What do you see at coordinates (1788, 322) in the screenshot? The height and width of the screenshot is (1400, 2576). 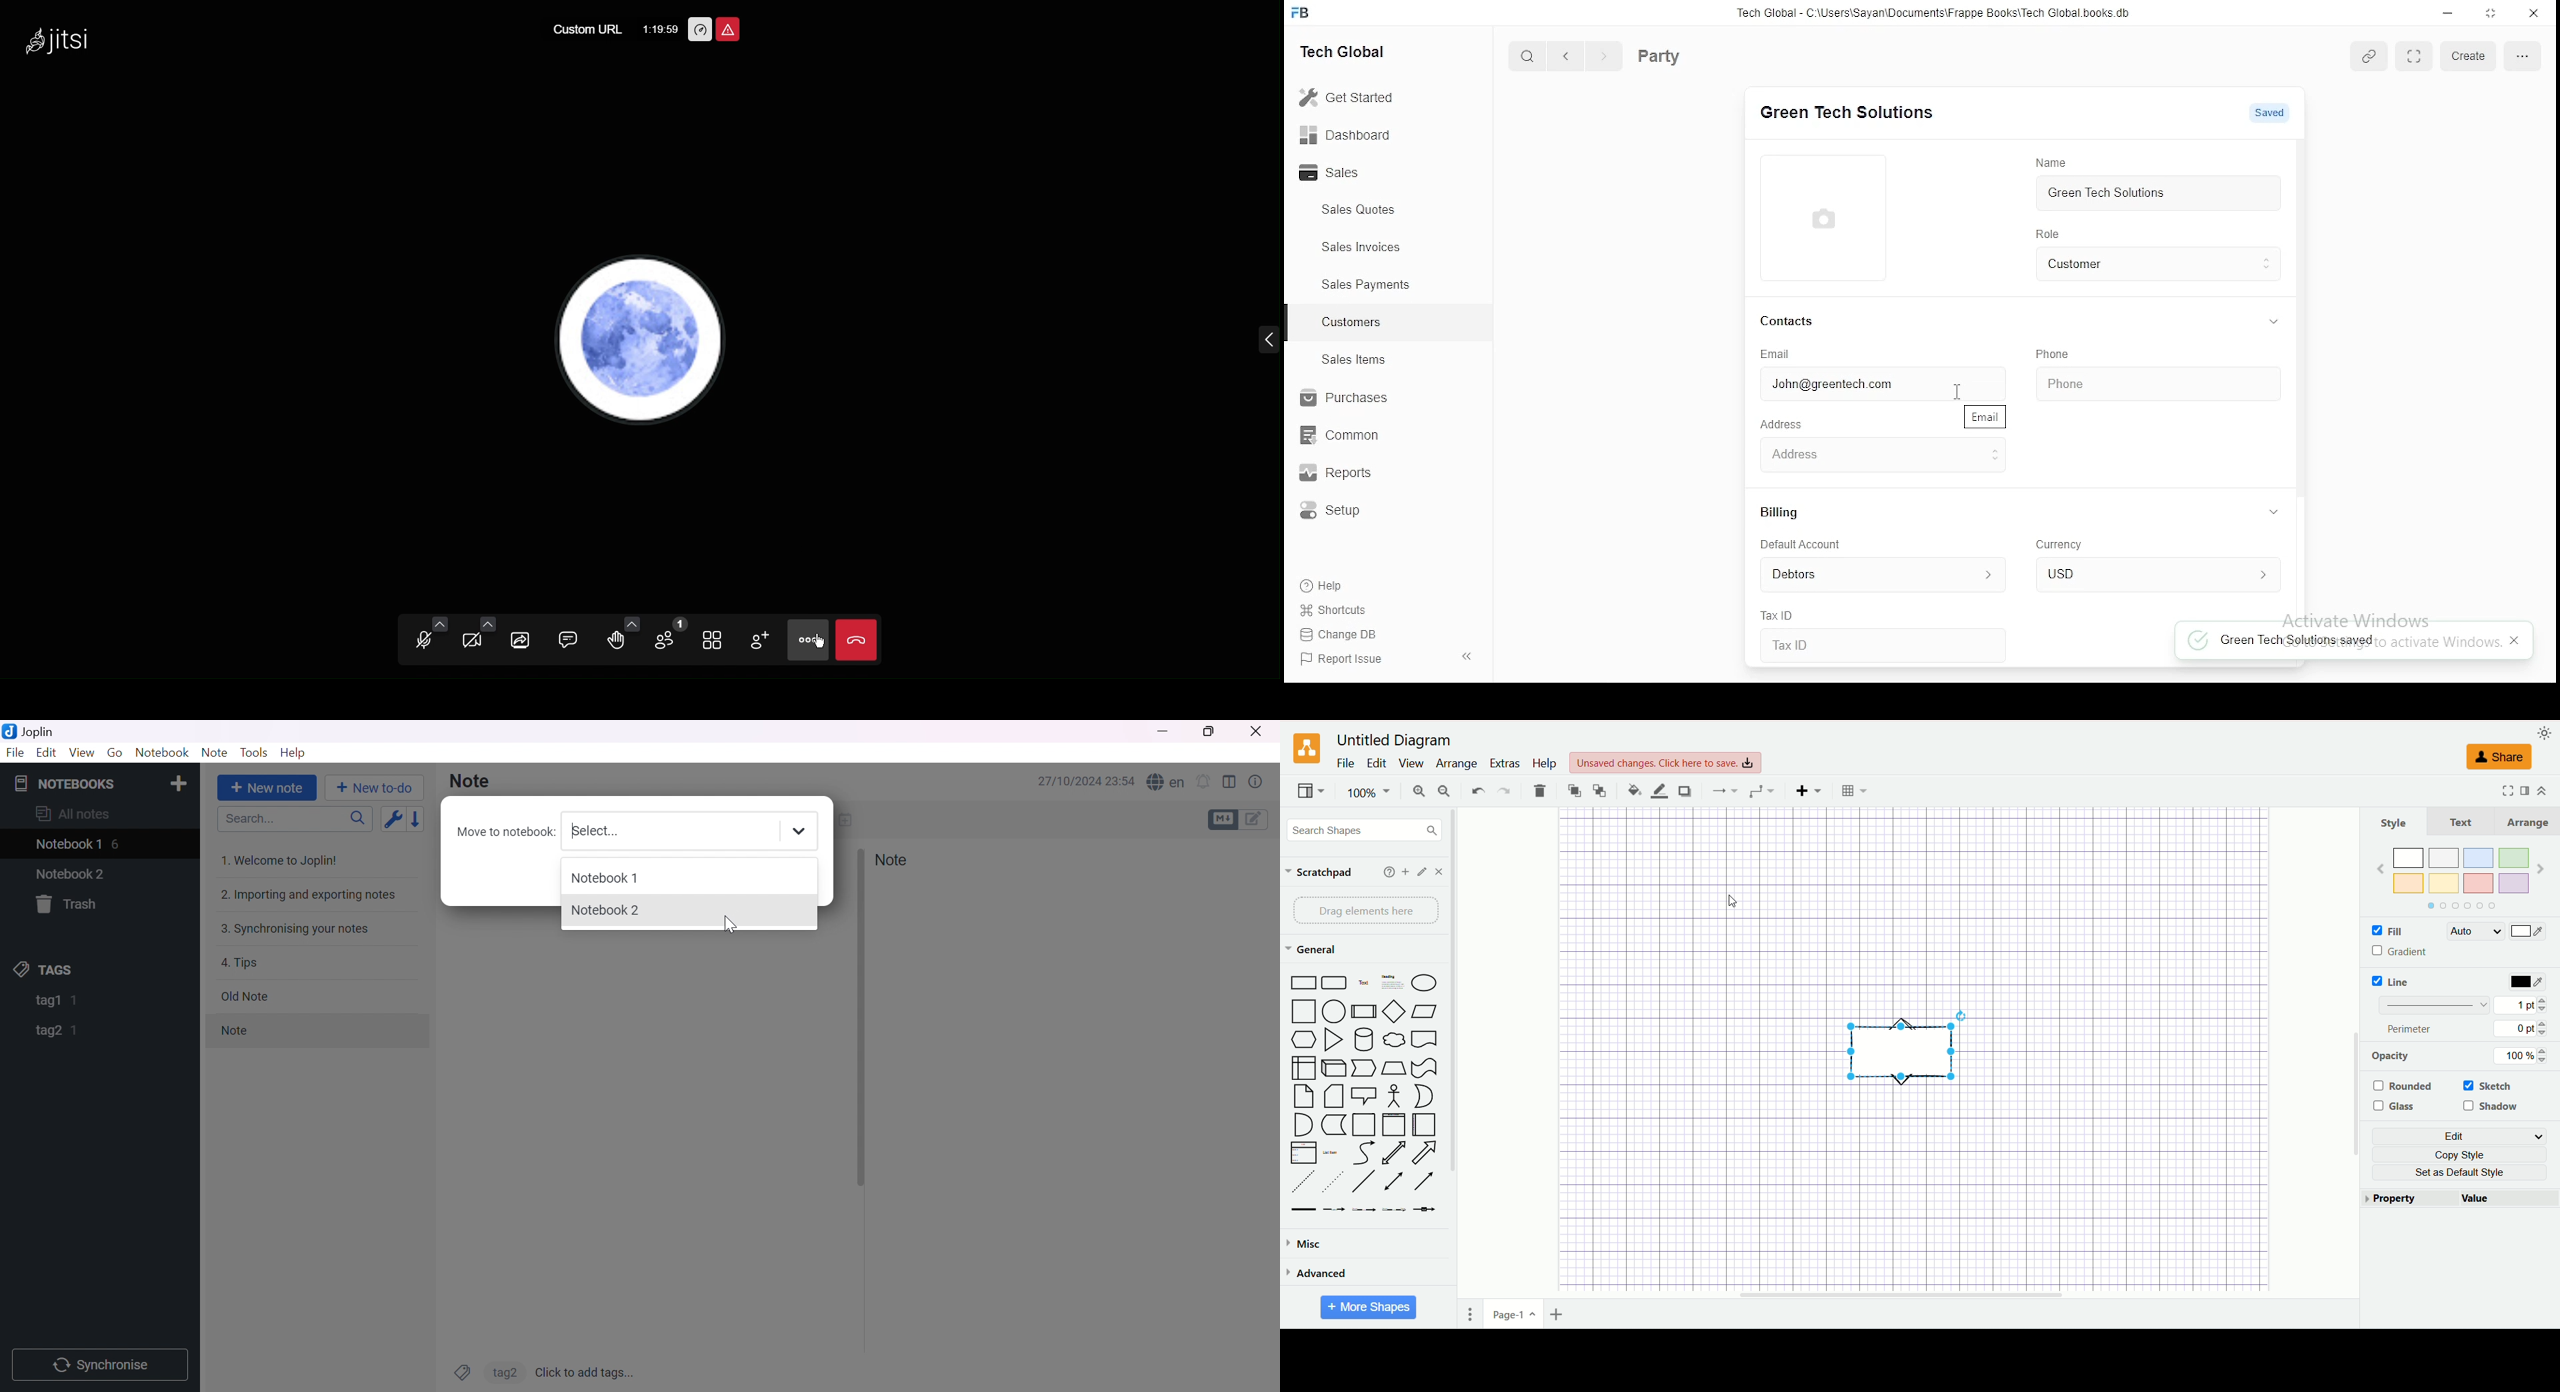 I see `contacts` at bounding box center [1788, 322].